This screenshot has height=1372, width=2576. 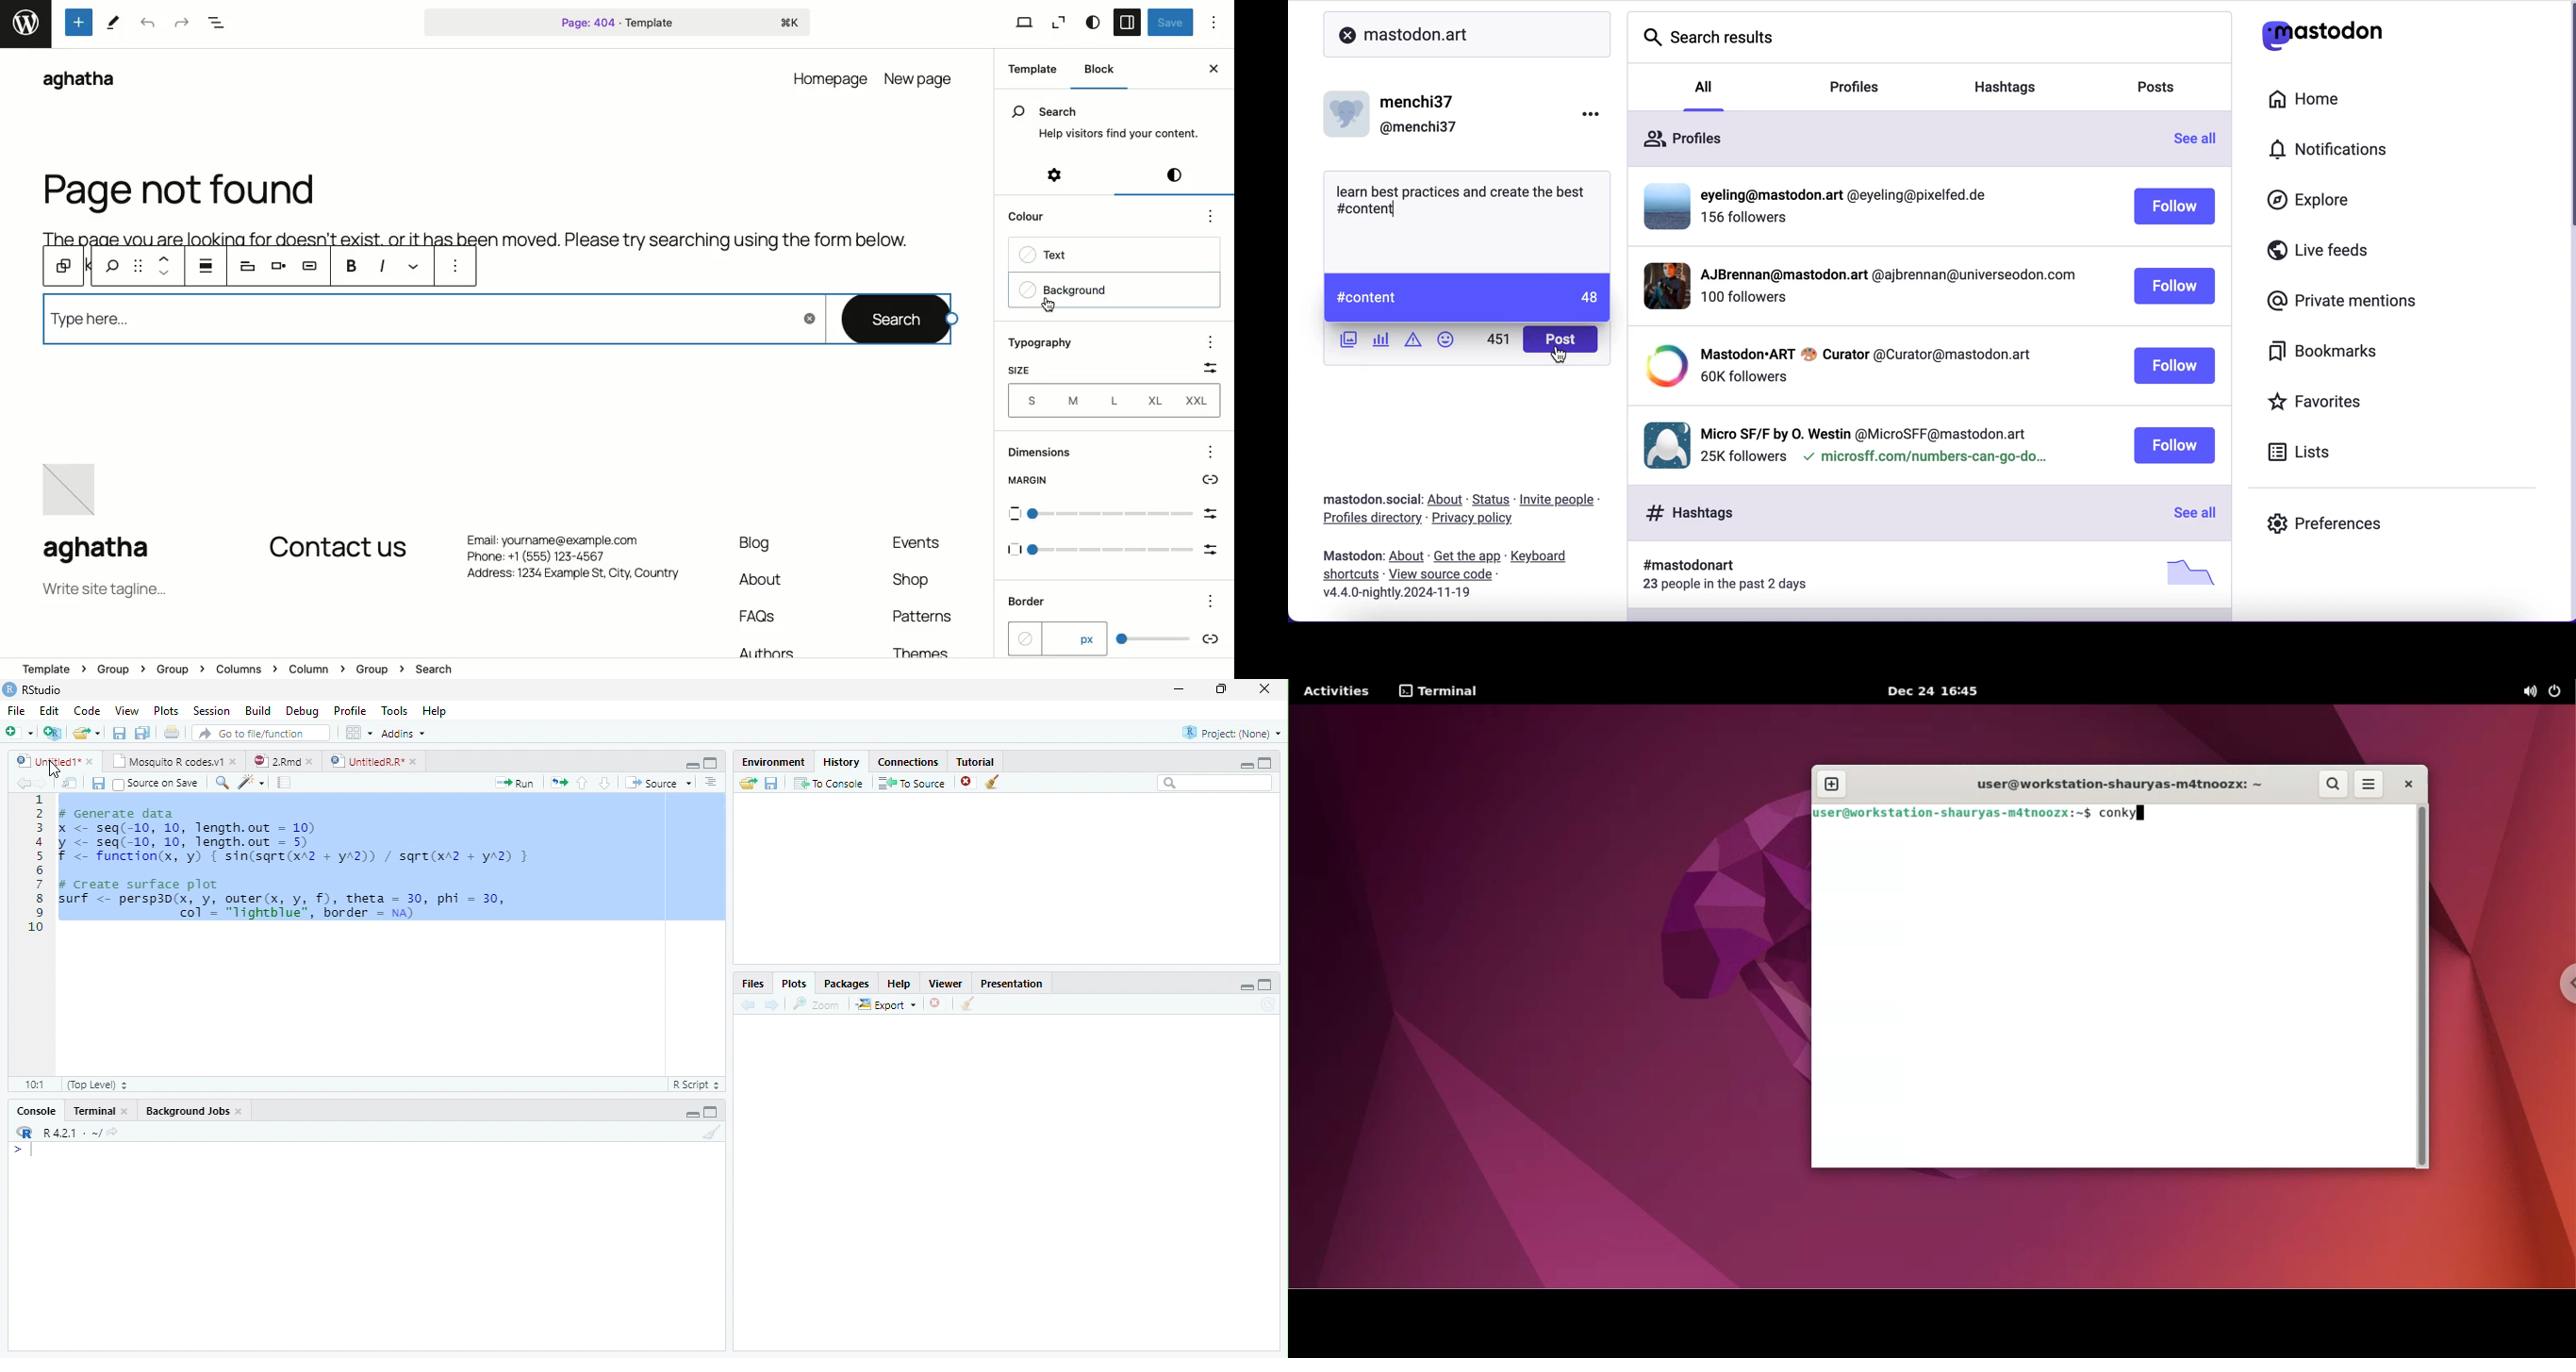 What do you see at coordinates (1349, 110) in the screenshot?
I see `display picture` at bounding box center [1349, 110].